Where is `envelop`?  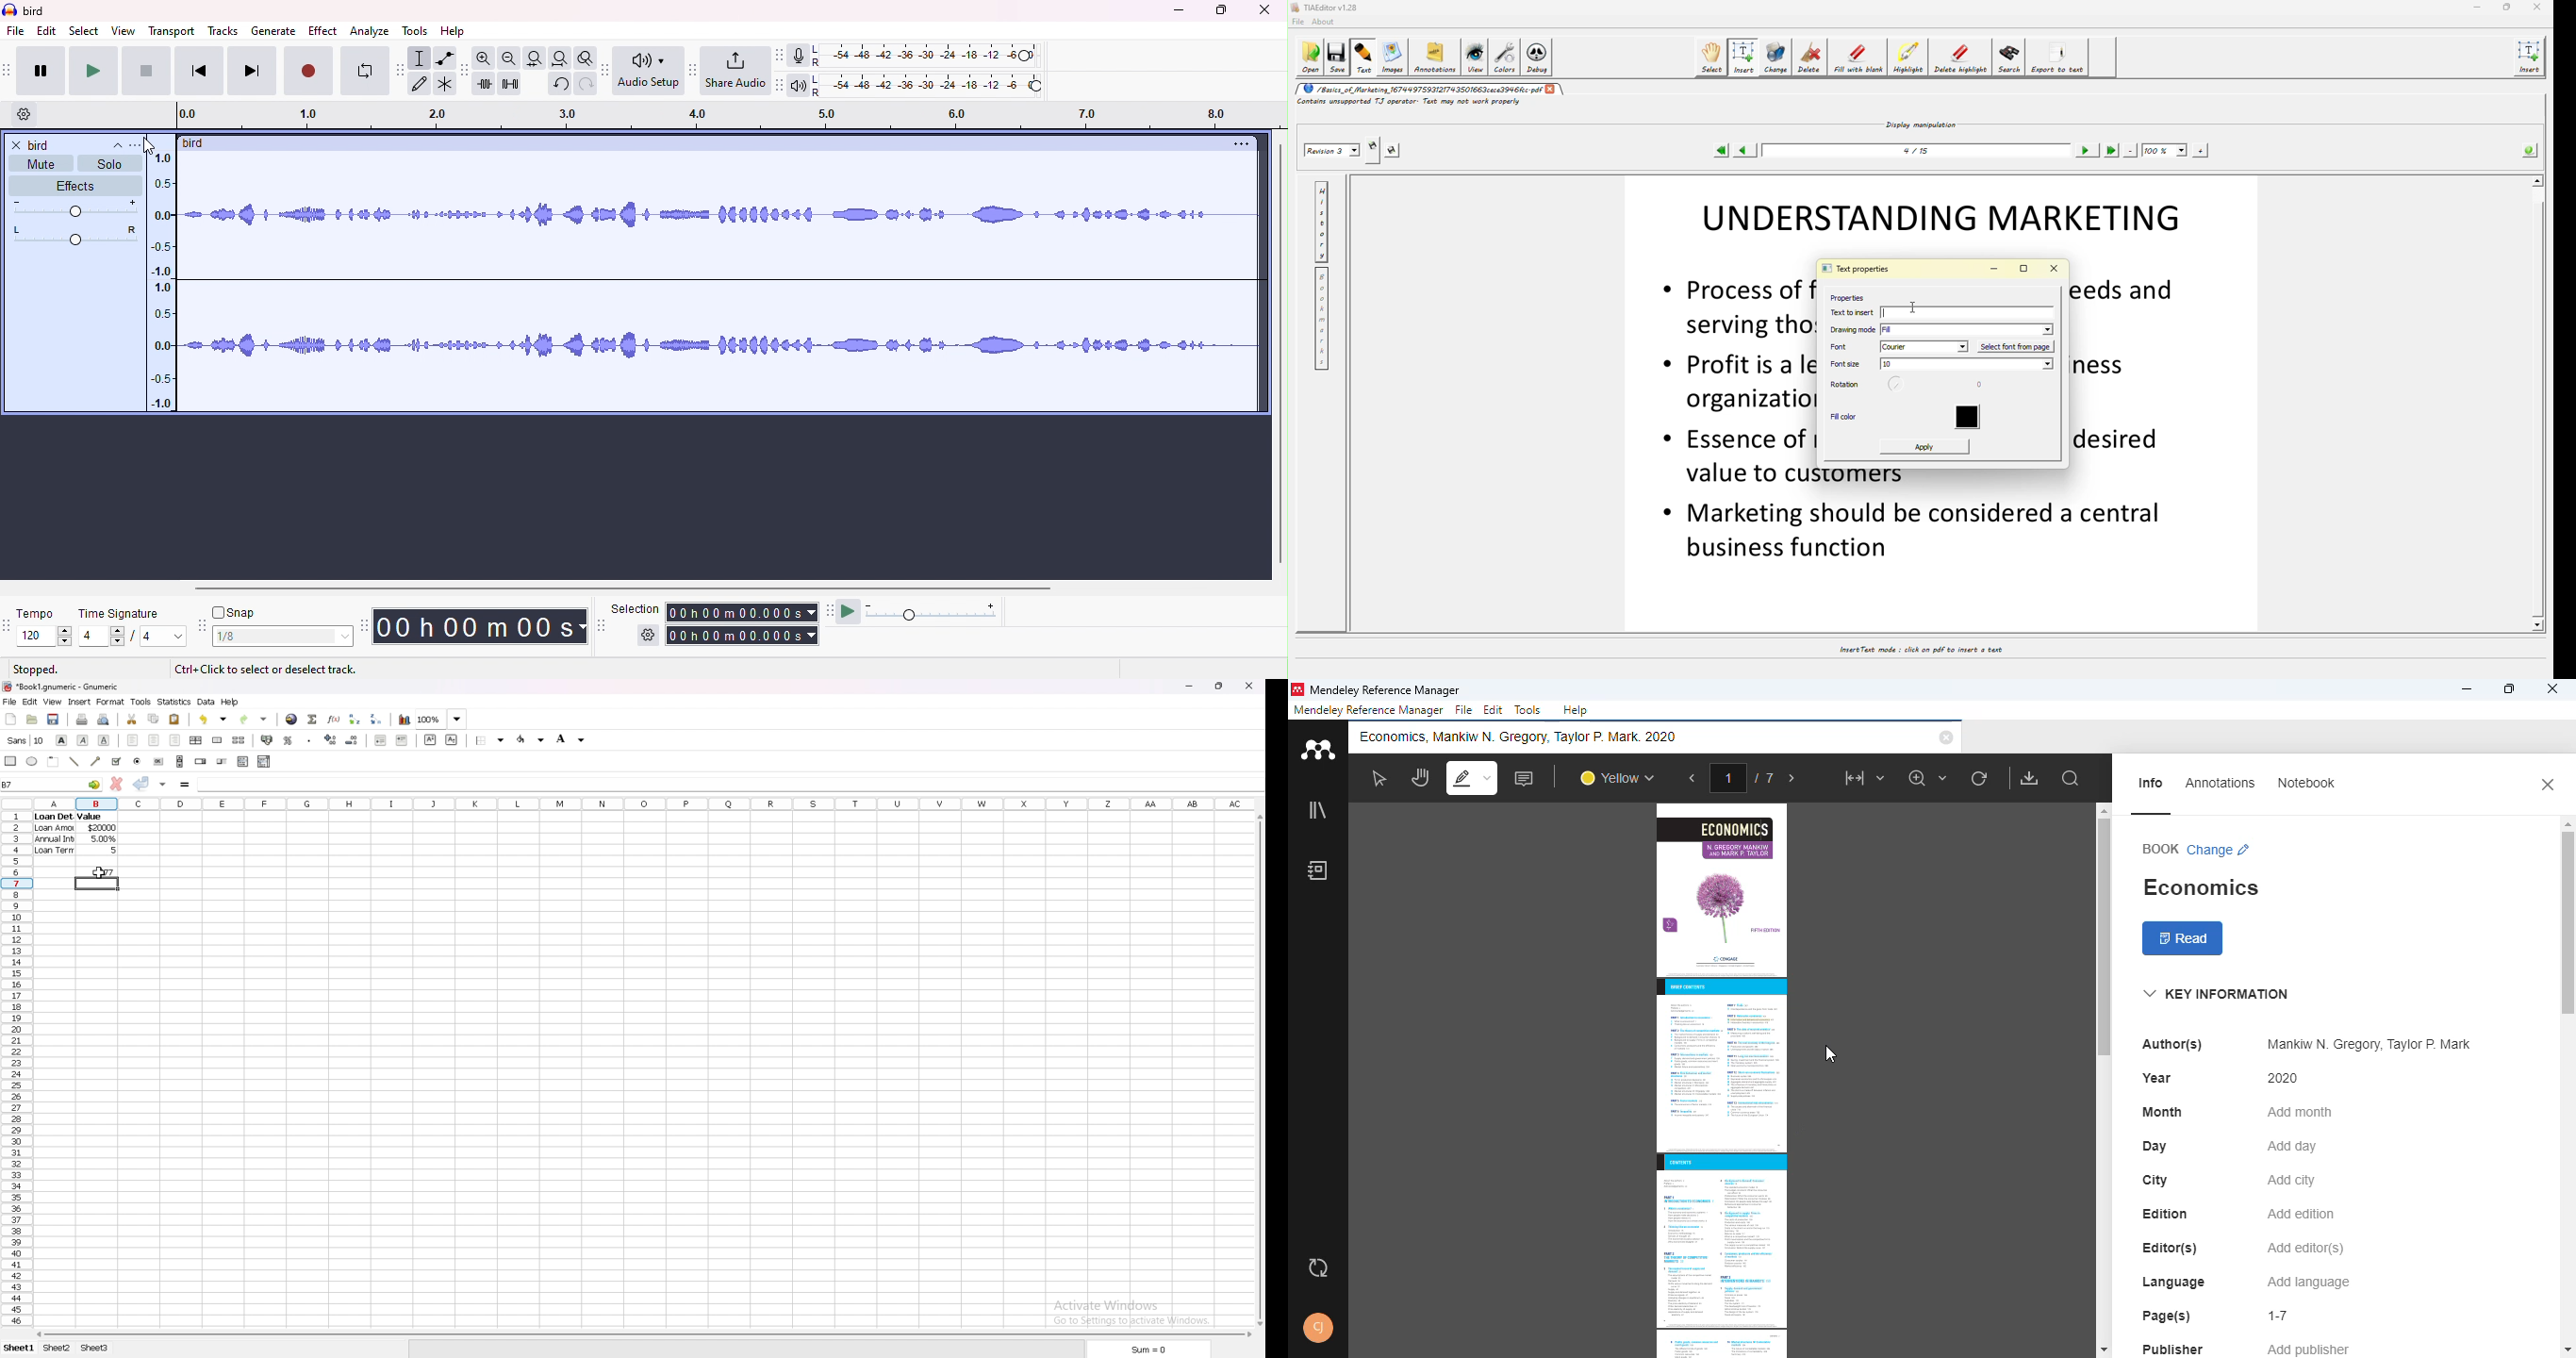
envelop is located at coordinates (444, 58).